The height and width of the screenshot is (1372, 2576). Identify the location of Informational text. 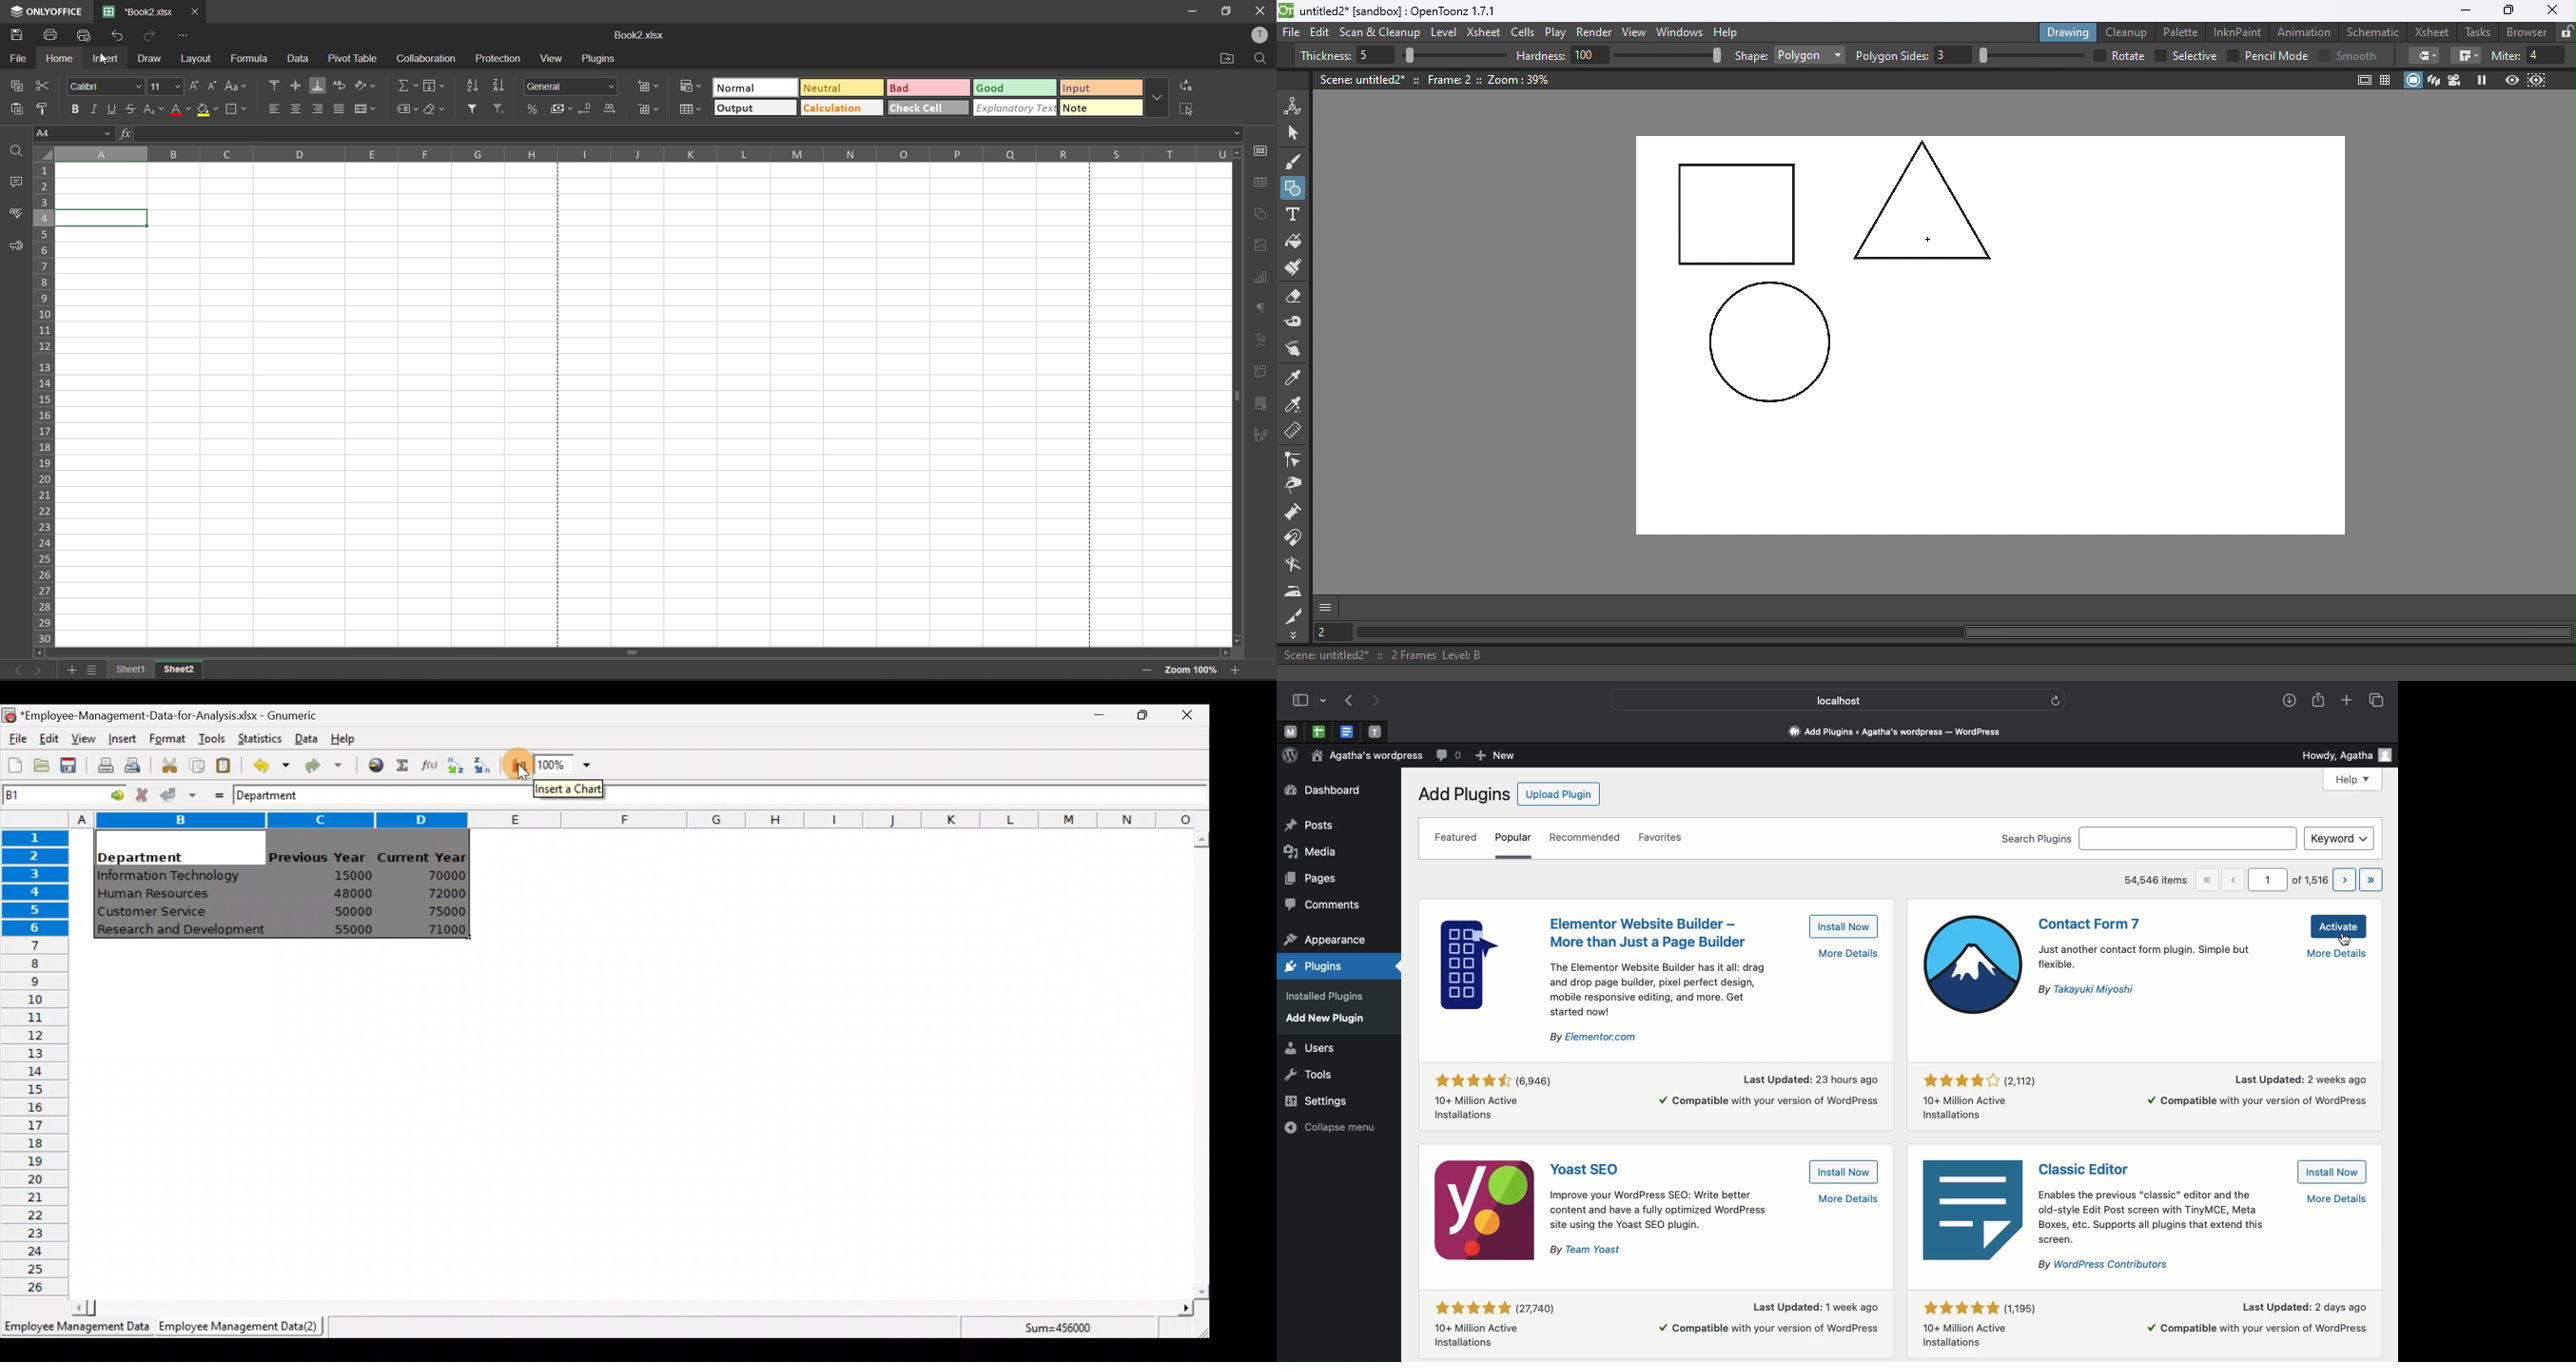
(2164, 1232).